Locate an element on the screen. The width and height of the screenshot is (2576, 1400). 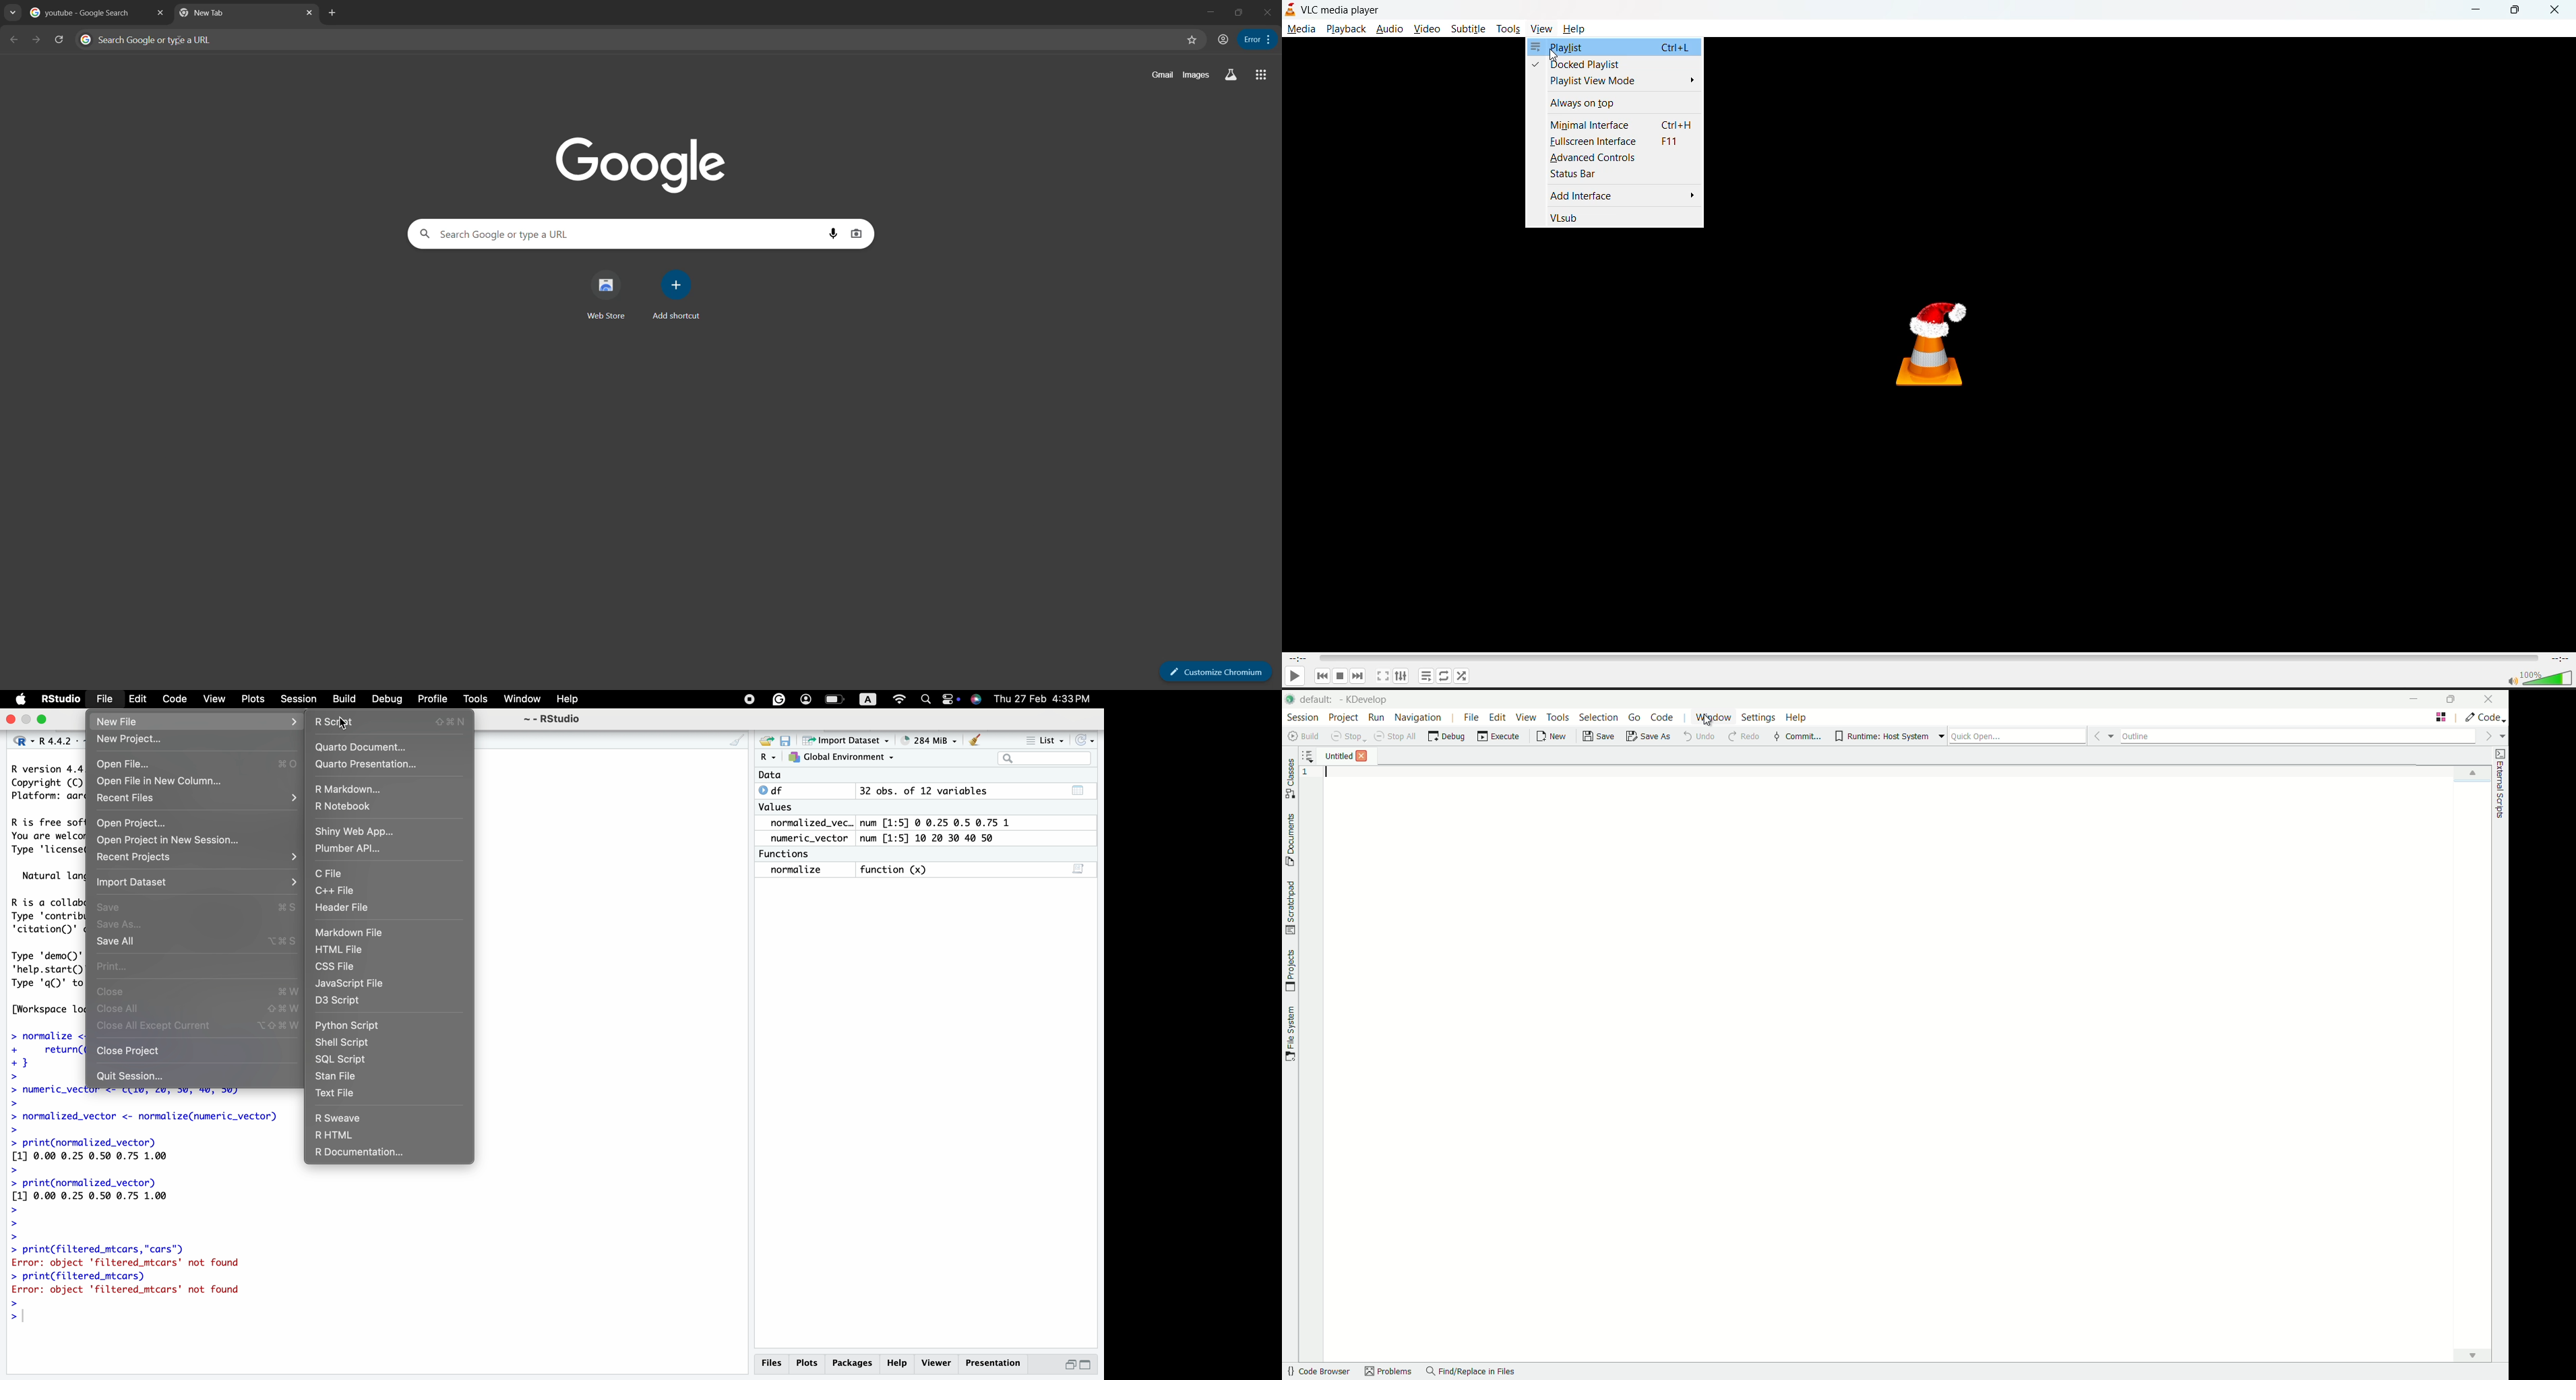
Code is located at coordinates (173, 697).